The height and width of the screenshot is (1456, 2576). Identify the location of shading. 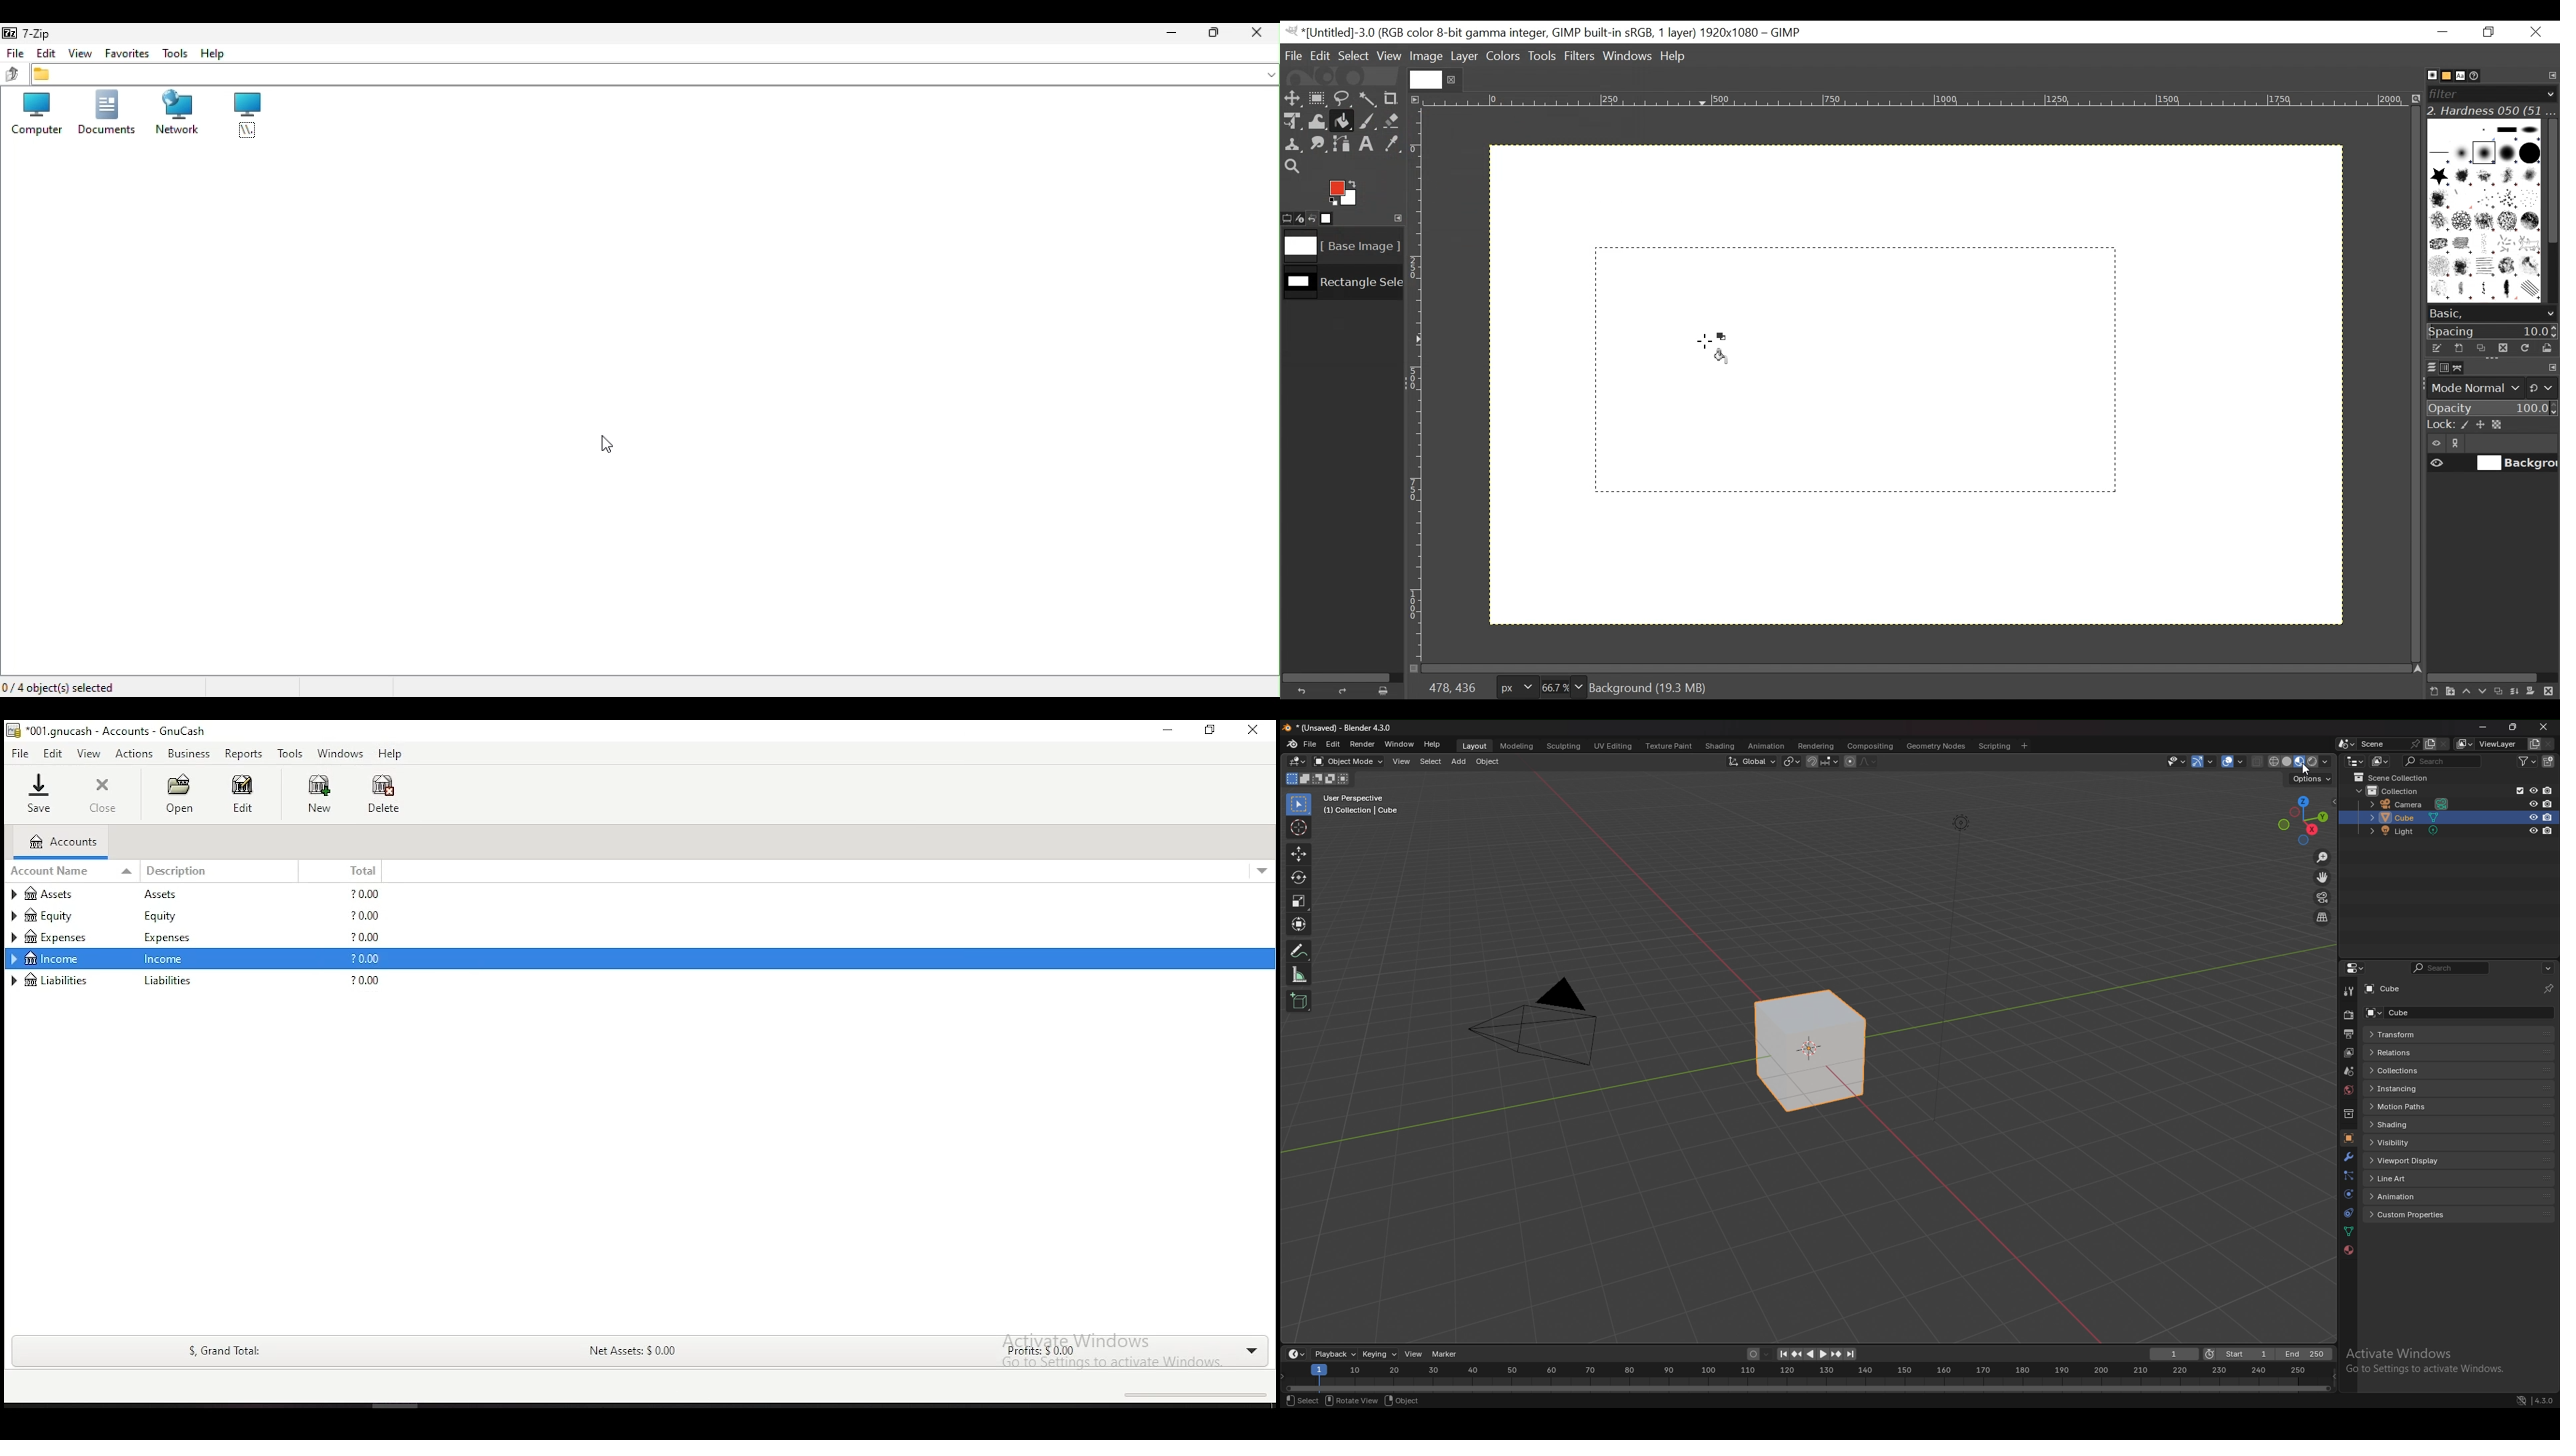
(1721, 747).